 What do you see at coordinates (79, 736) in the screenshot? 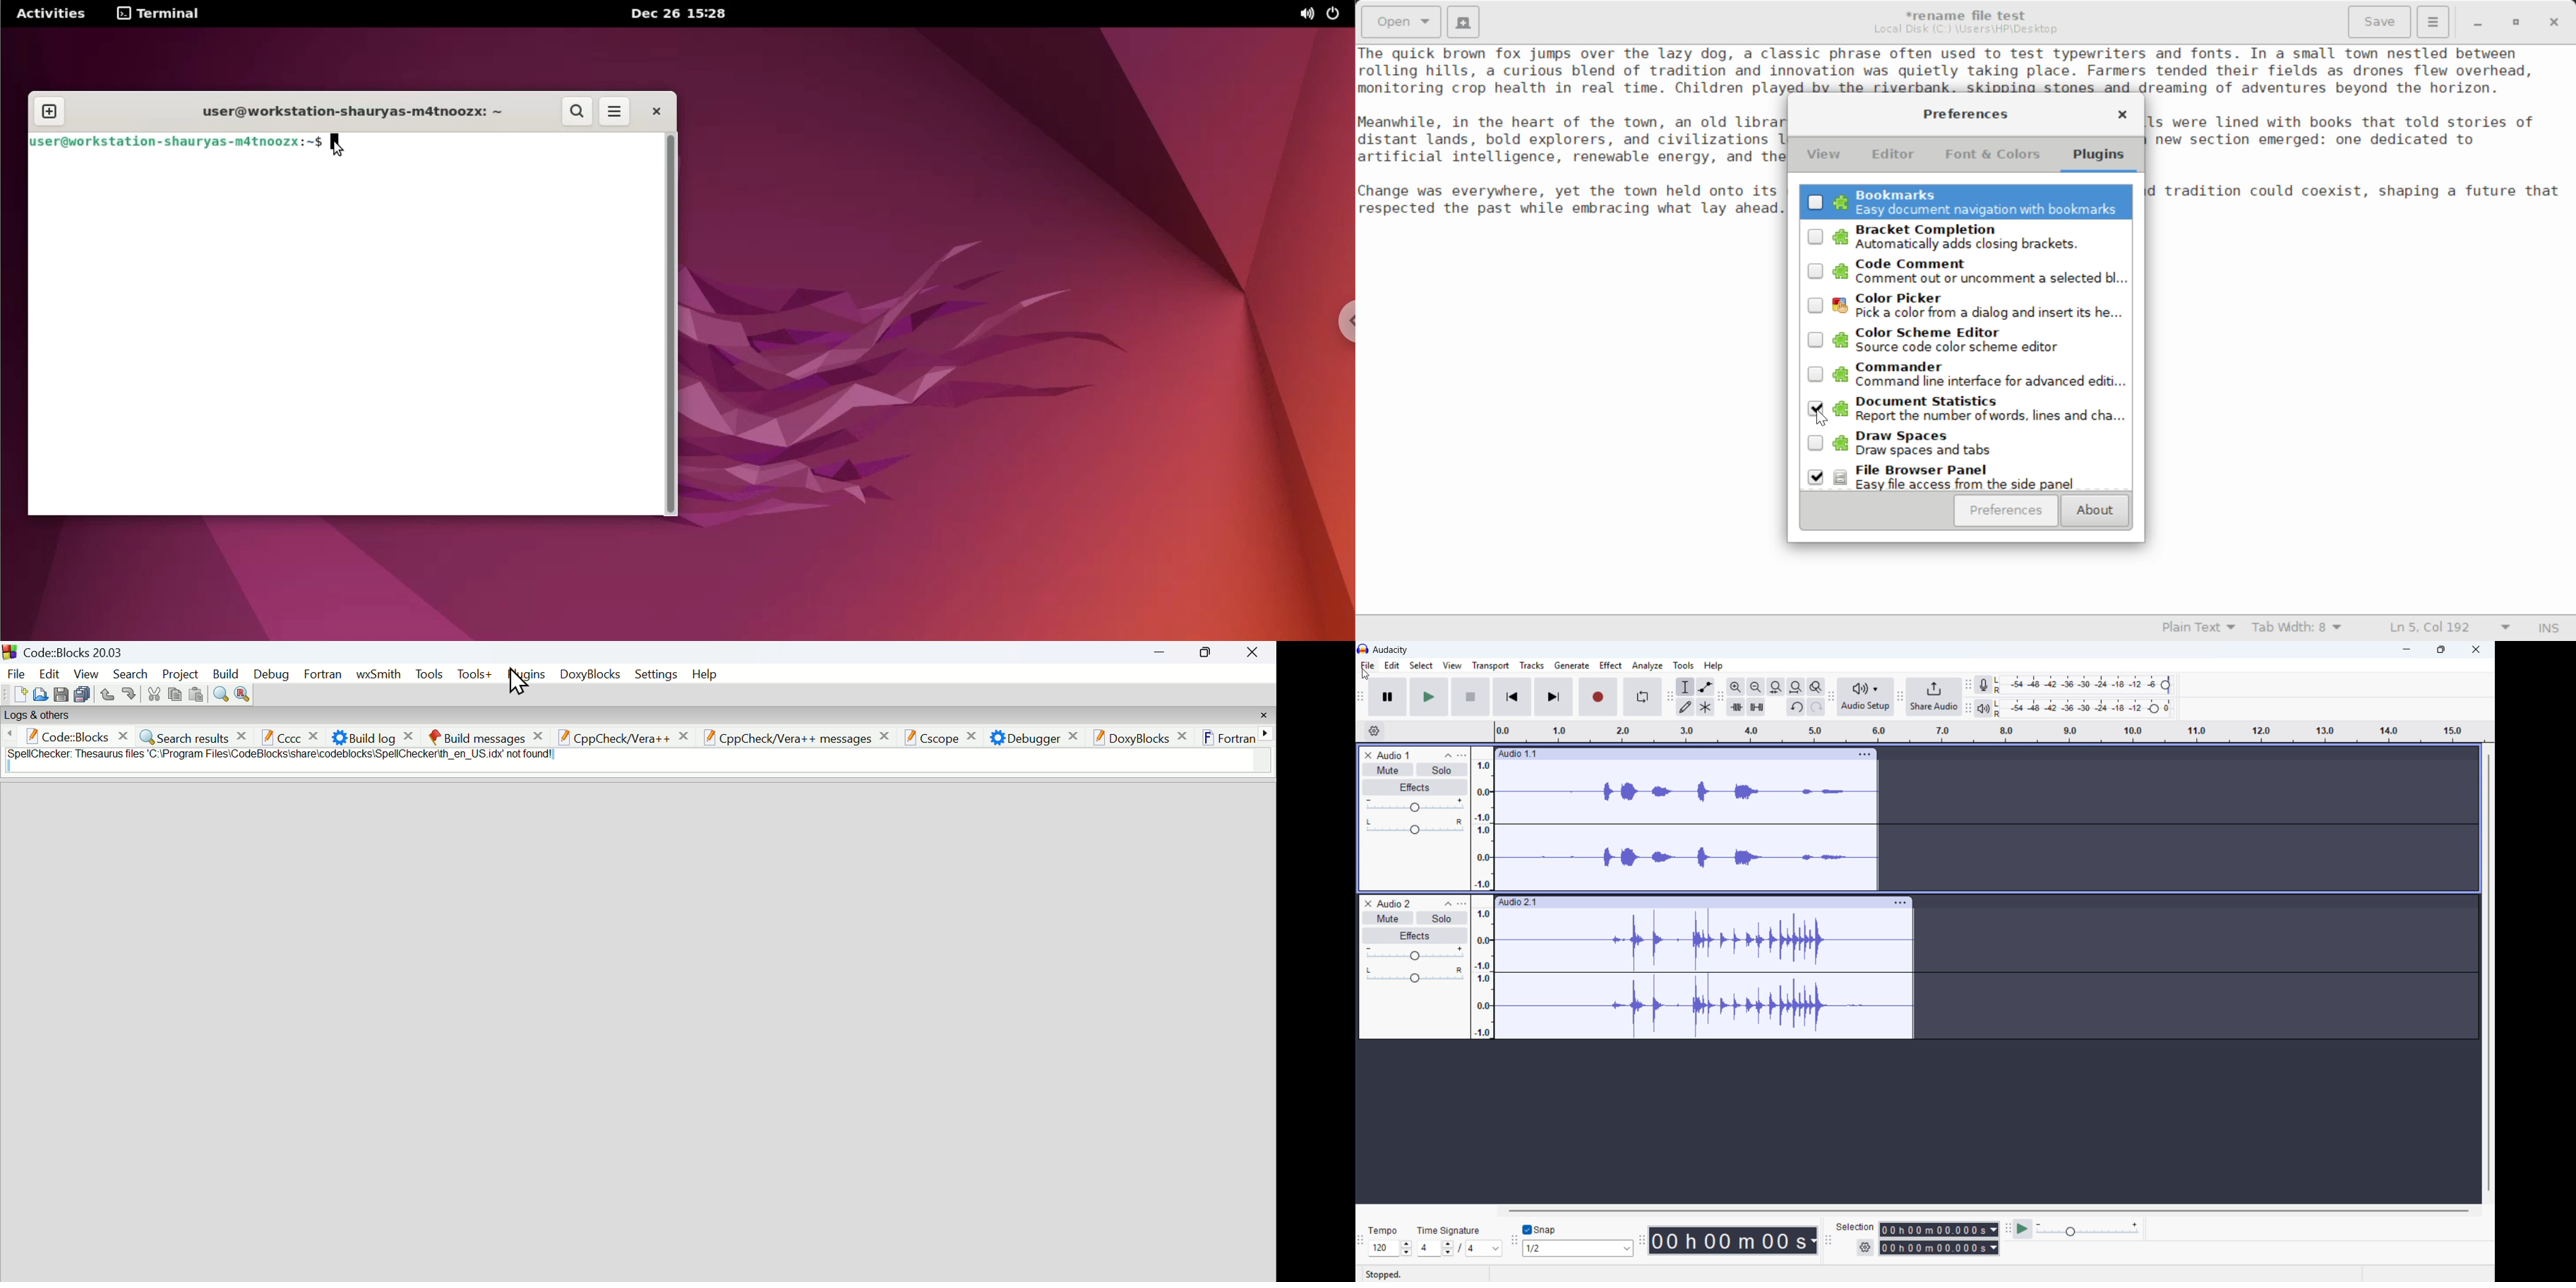
I see `Code Blocks` at bounding box center [79, 736].